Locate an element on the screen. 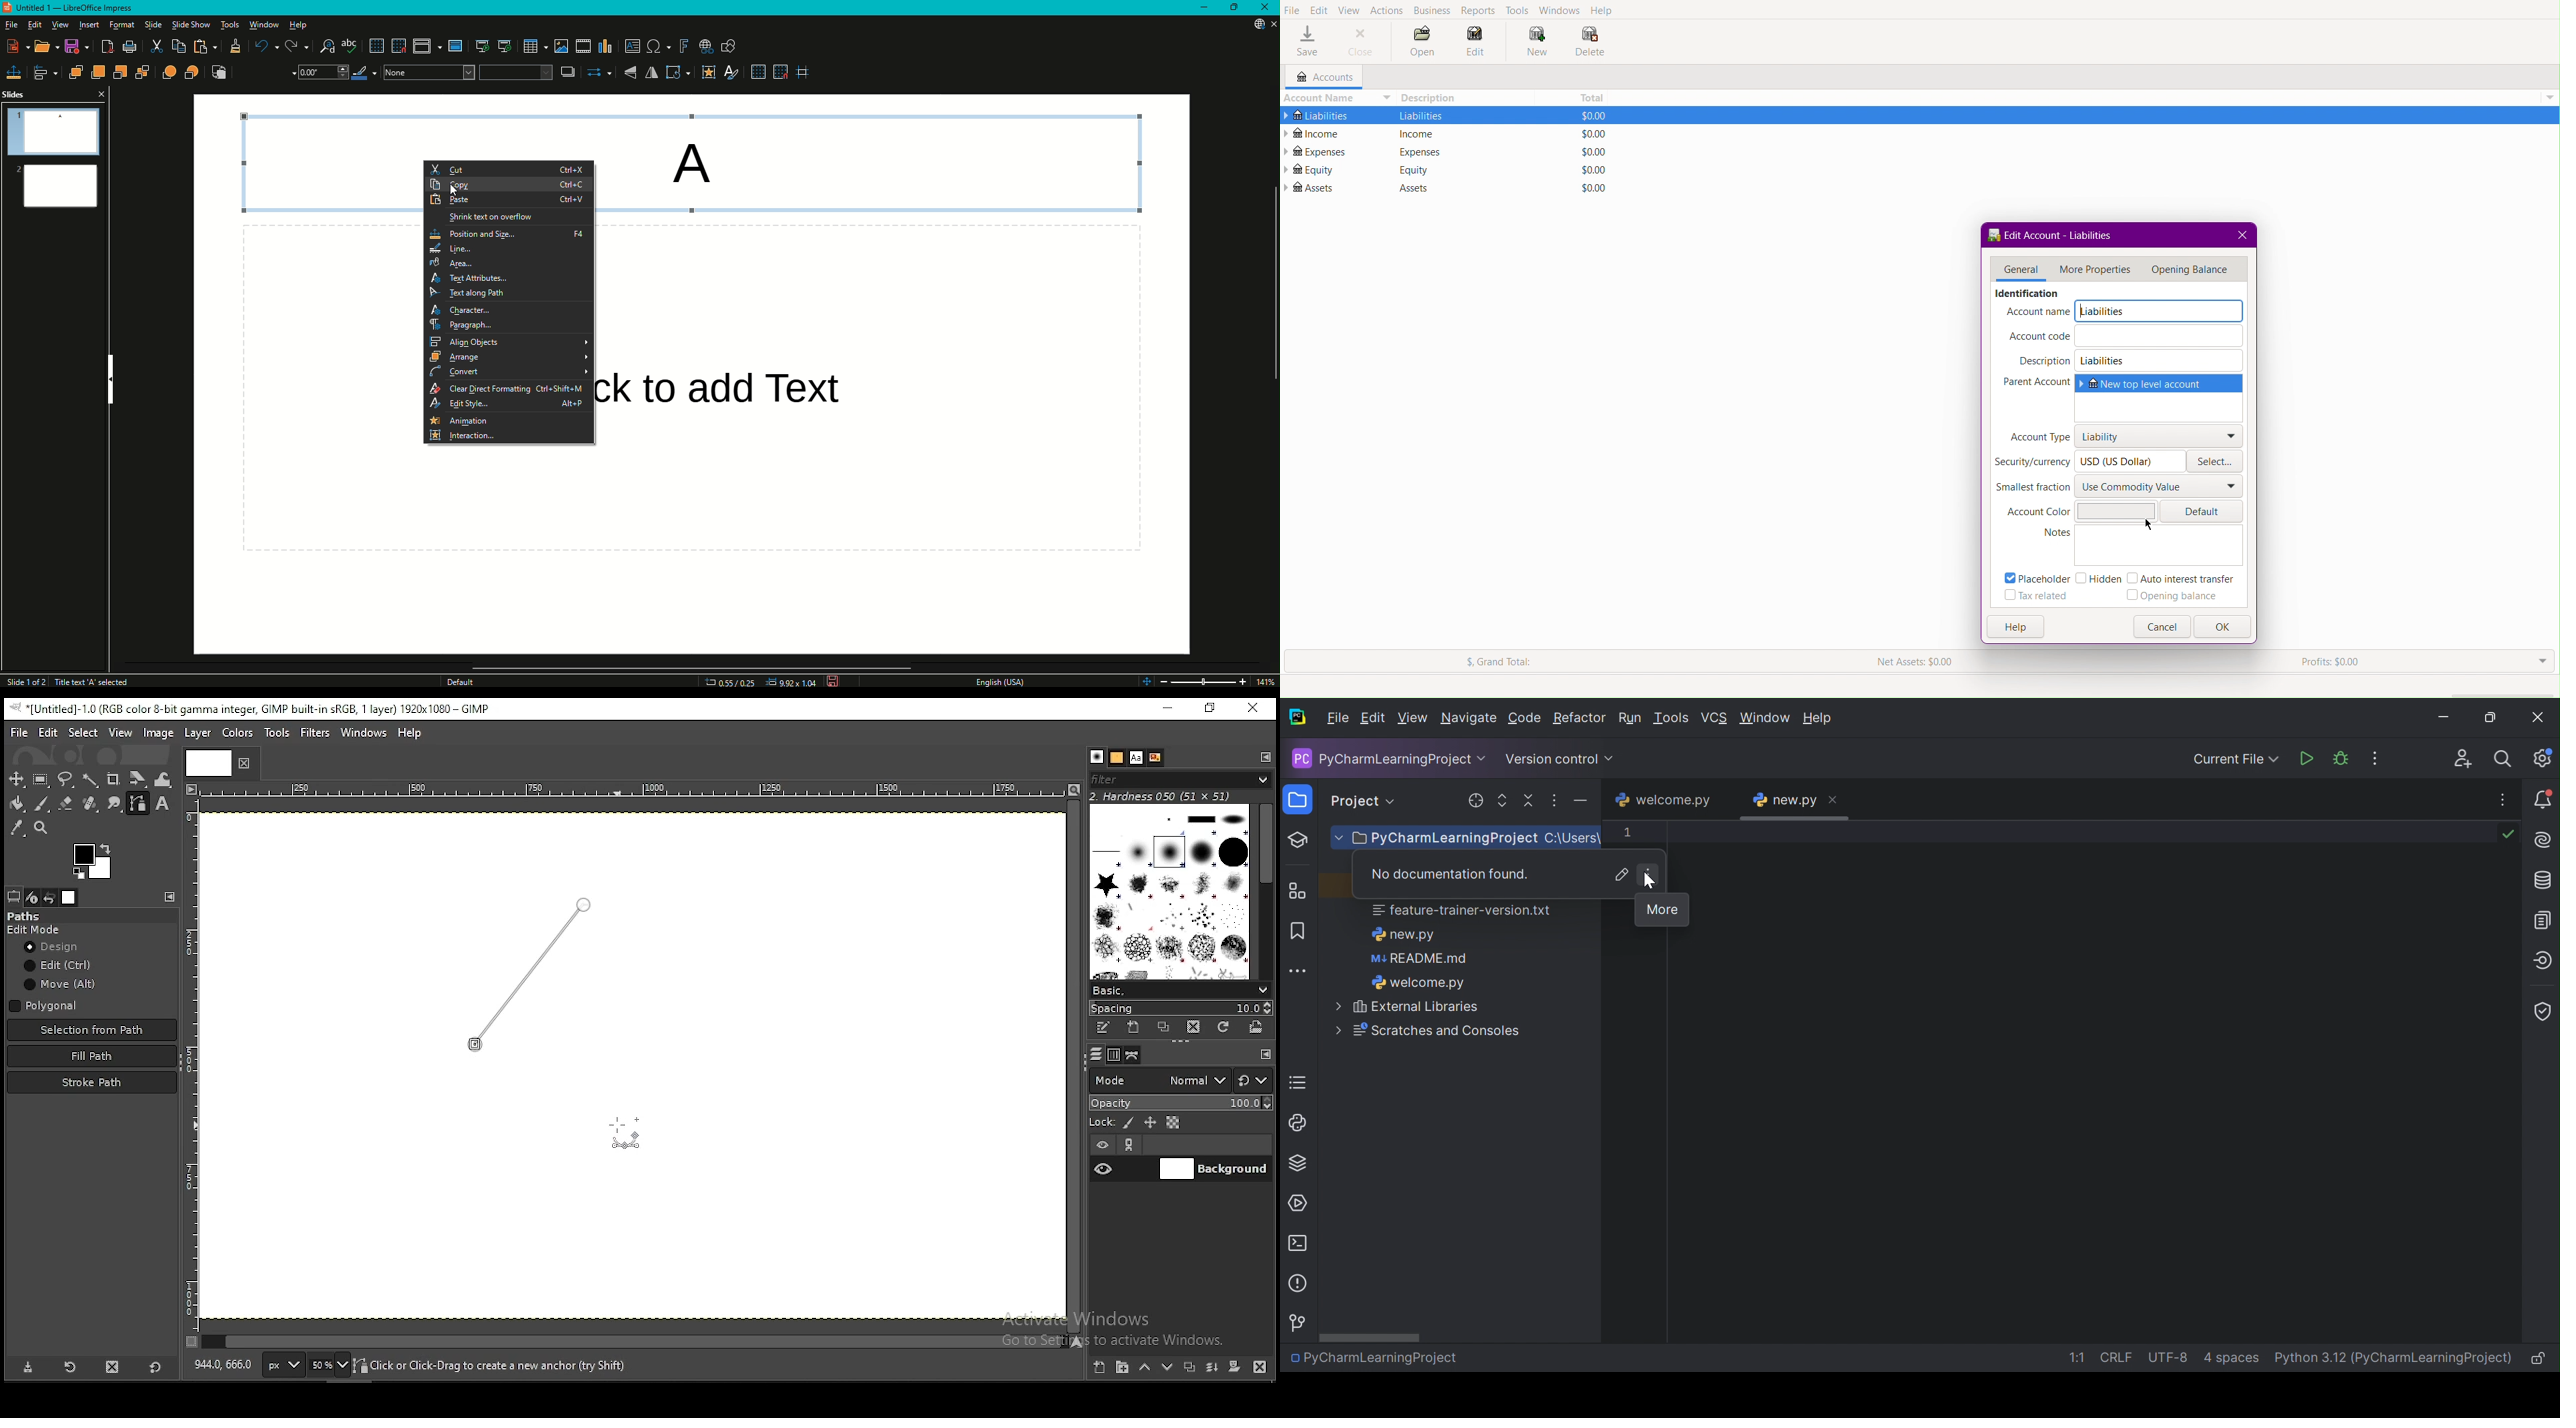 The height and width of the screenshot is (1428, 2576). Close is located at coordinates (2239, 236).